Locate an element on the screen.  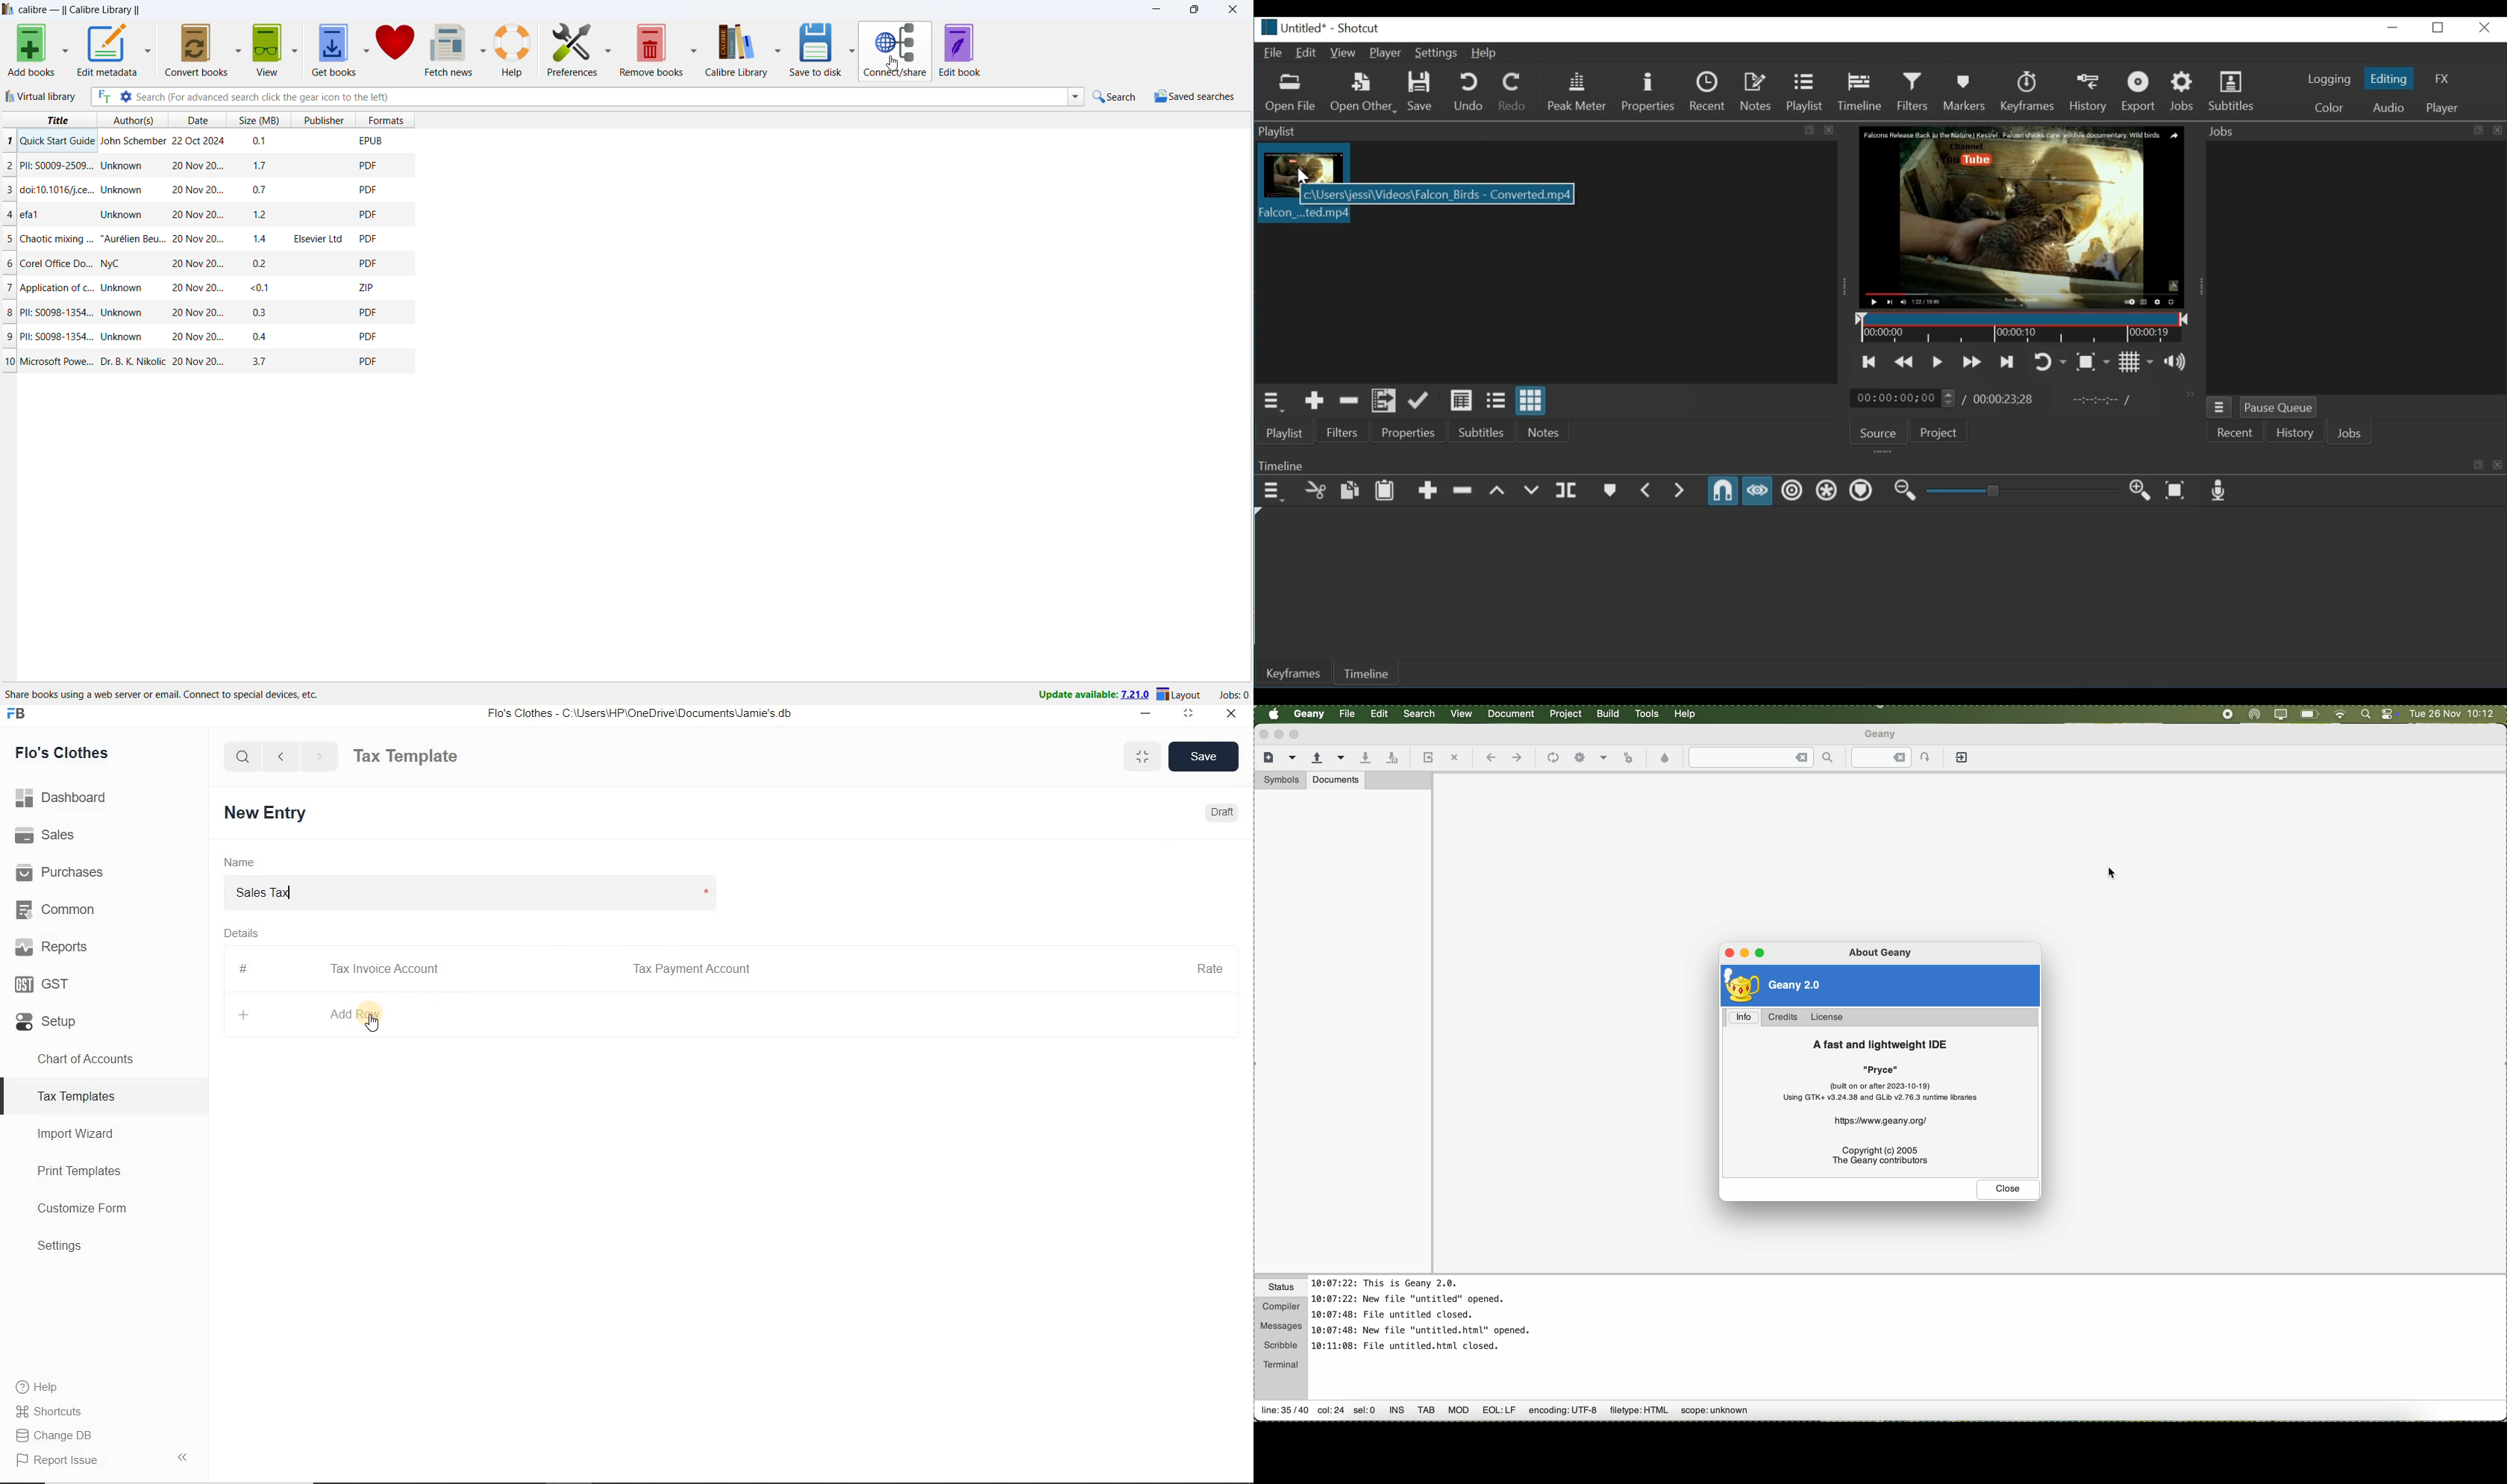
Overwrite is located at coordinates (1531, 492).